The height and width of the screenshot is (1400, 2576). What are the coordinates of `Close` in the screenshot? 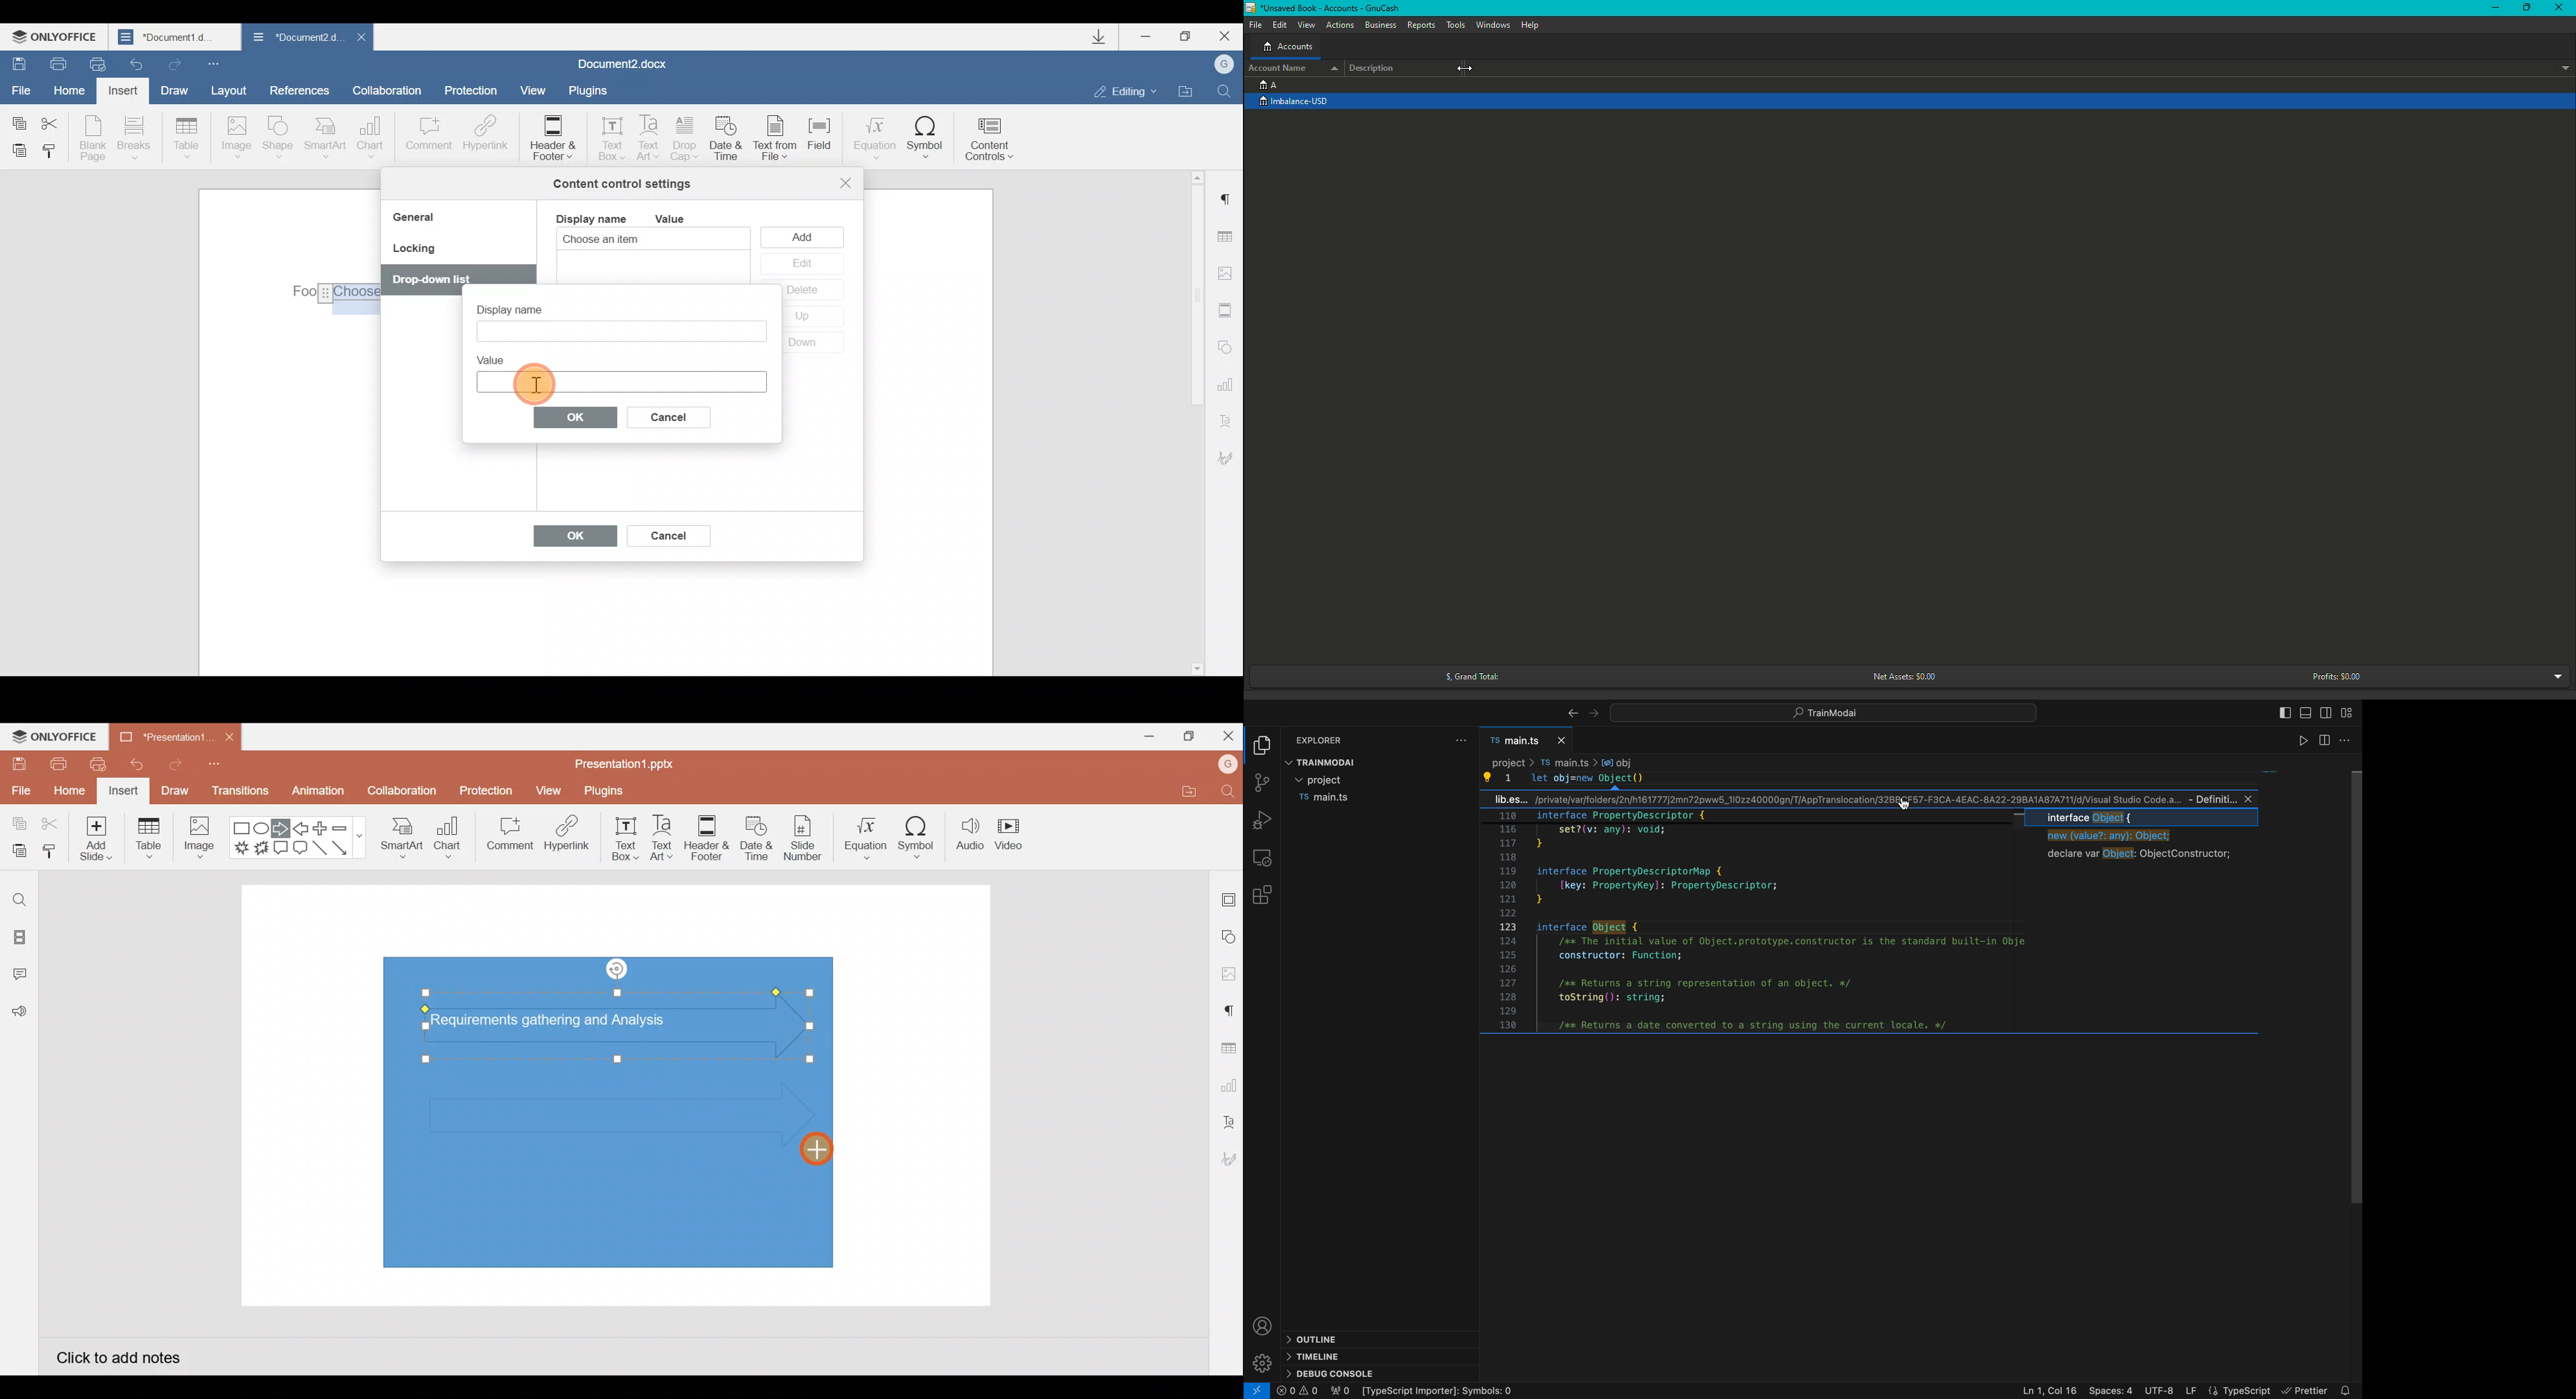 It's located at (846, 183).